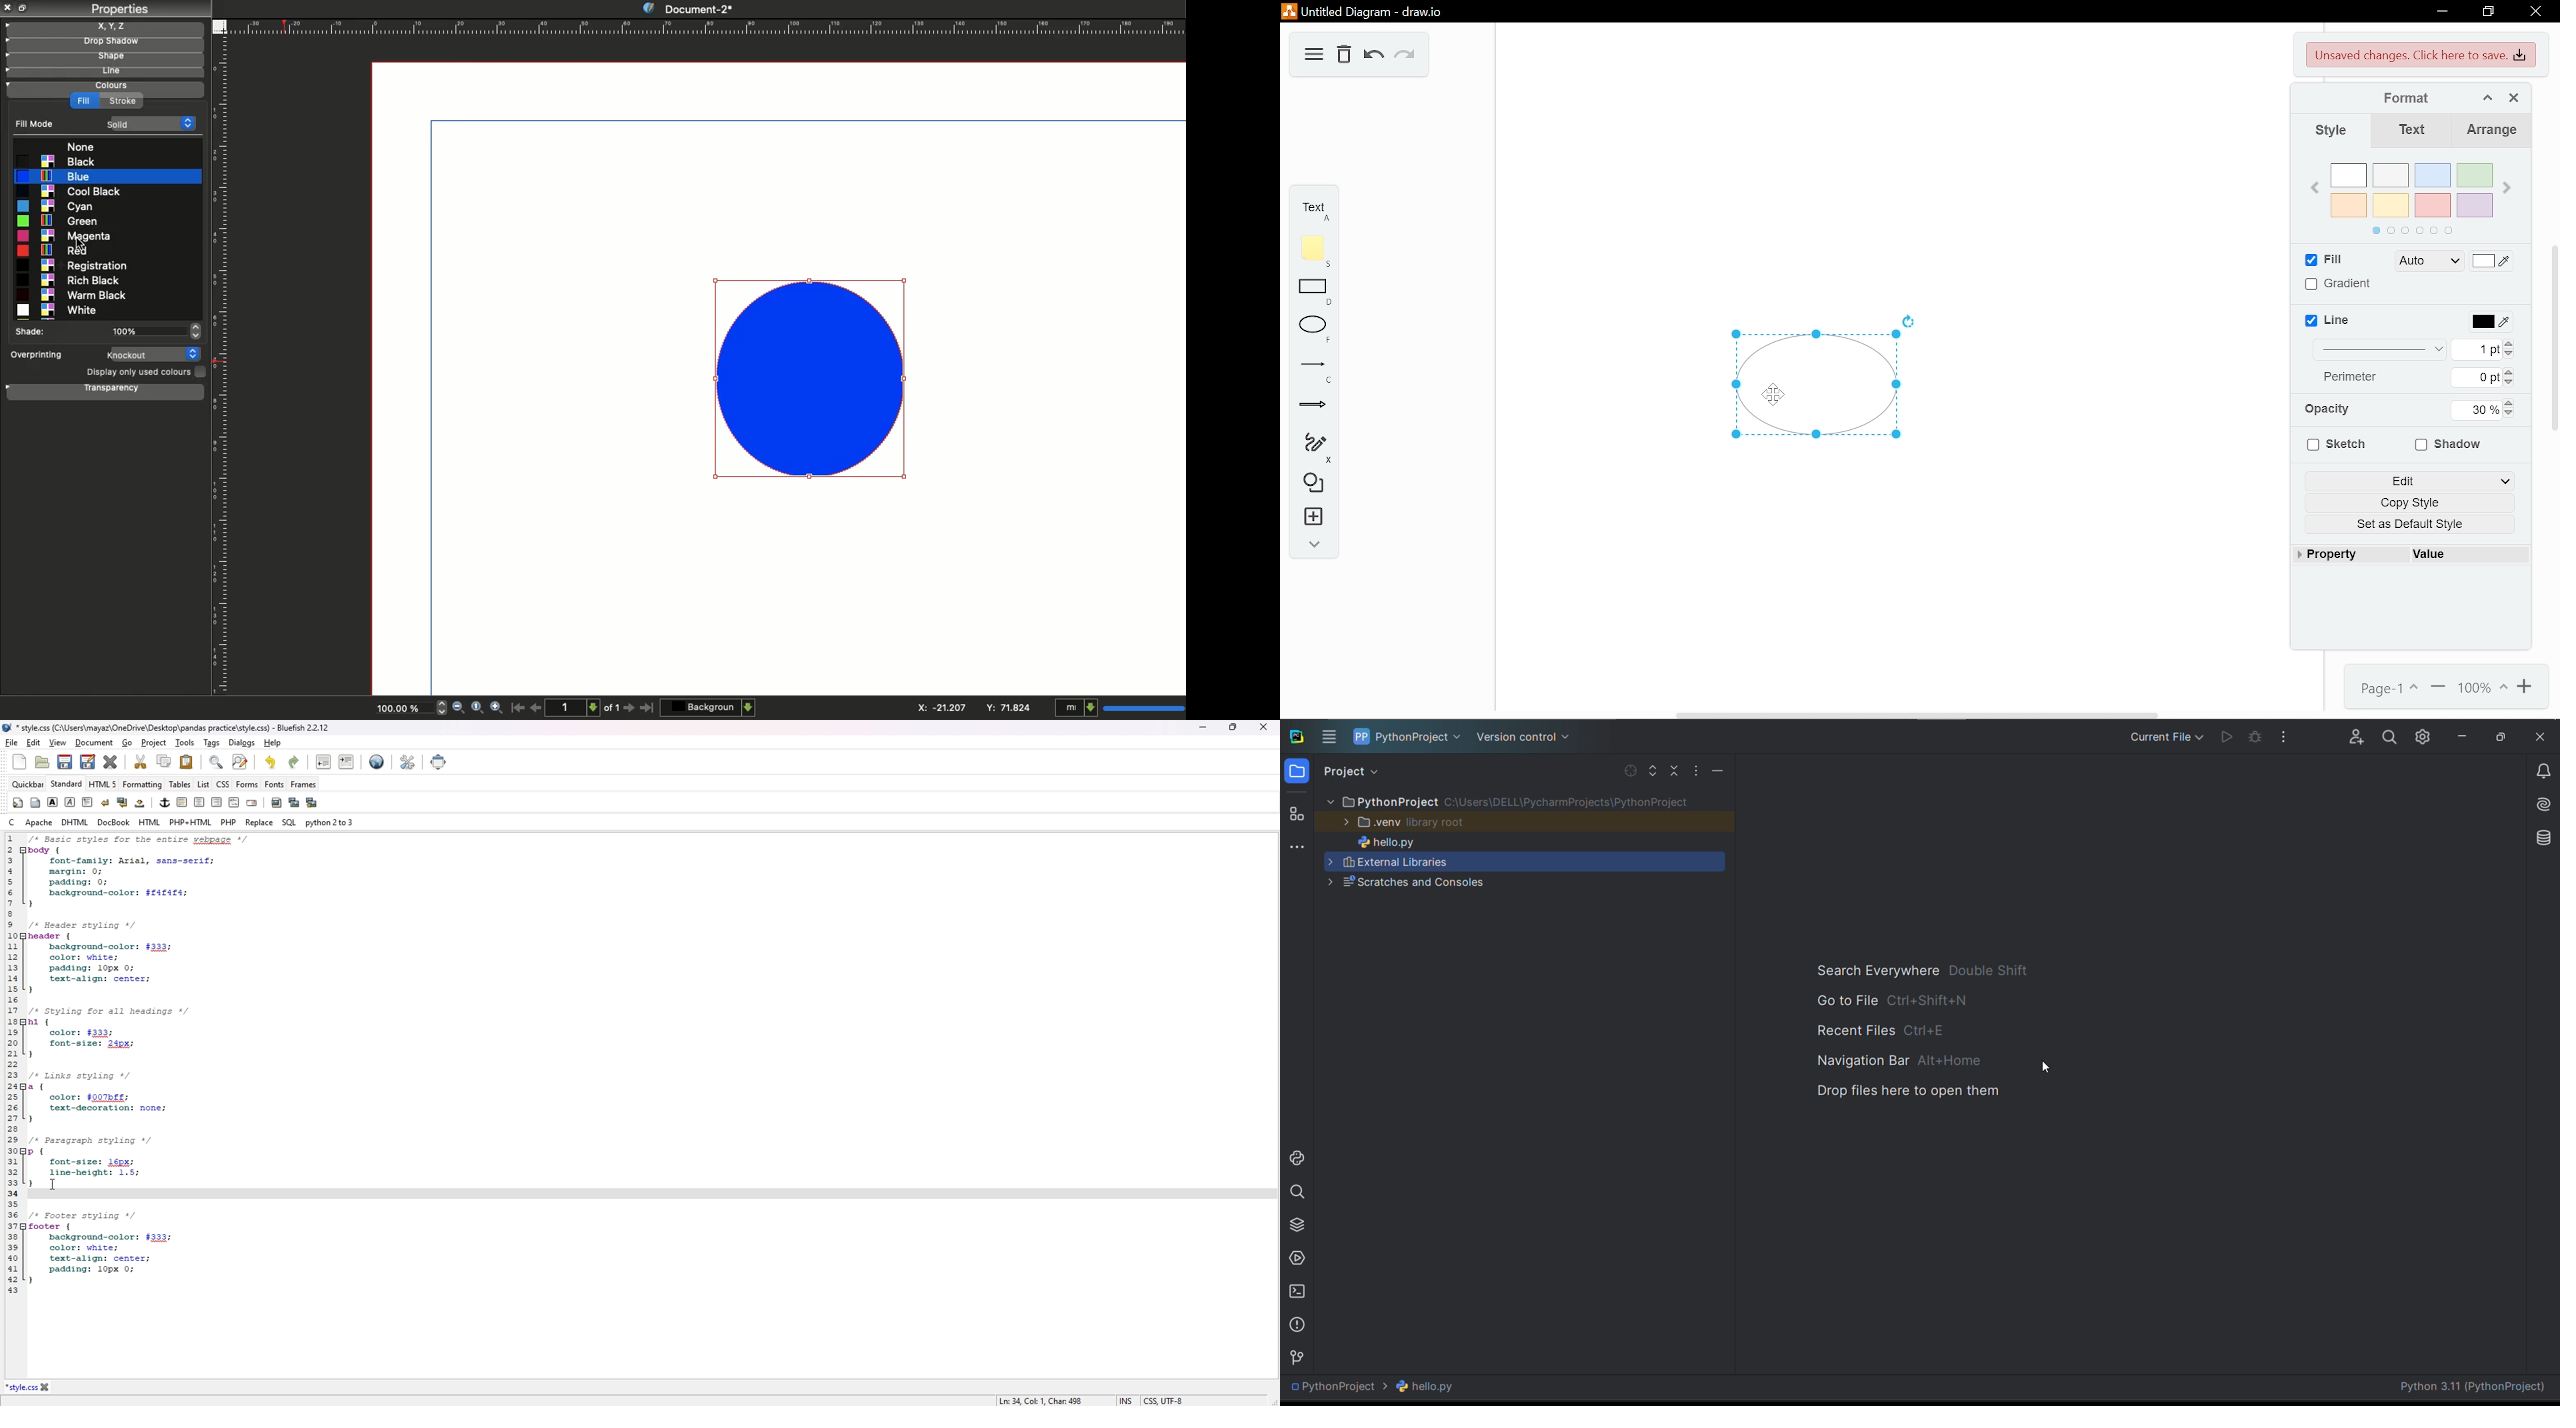  What do you see at coordinates (8, 7) in the screenshot?
I see `Close` at bounding box center [8, 7].